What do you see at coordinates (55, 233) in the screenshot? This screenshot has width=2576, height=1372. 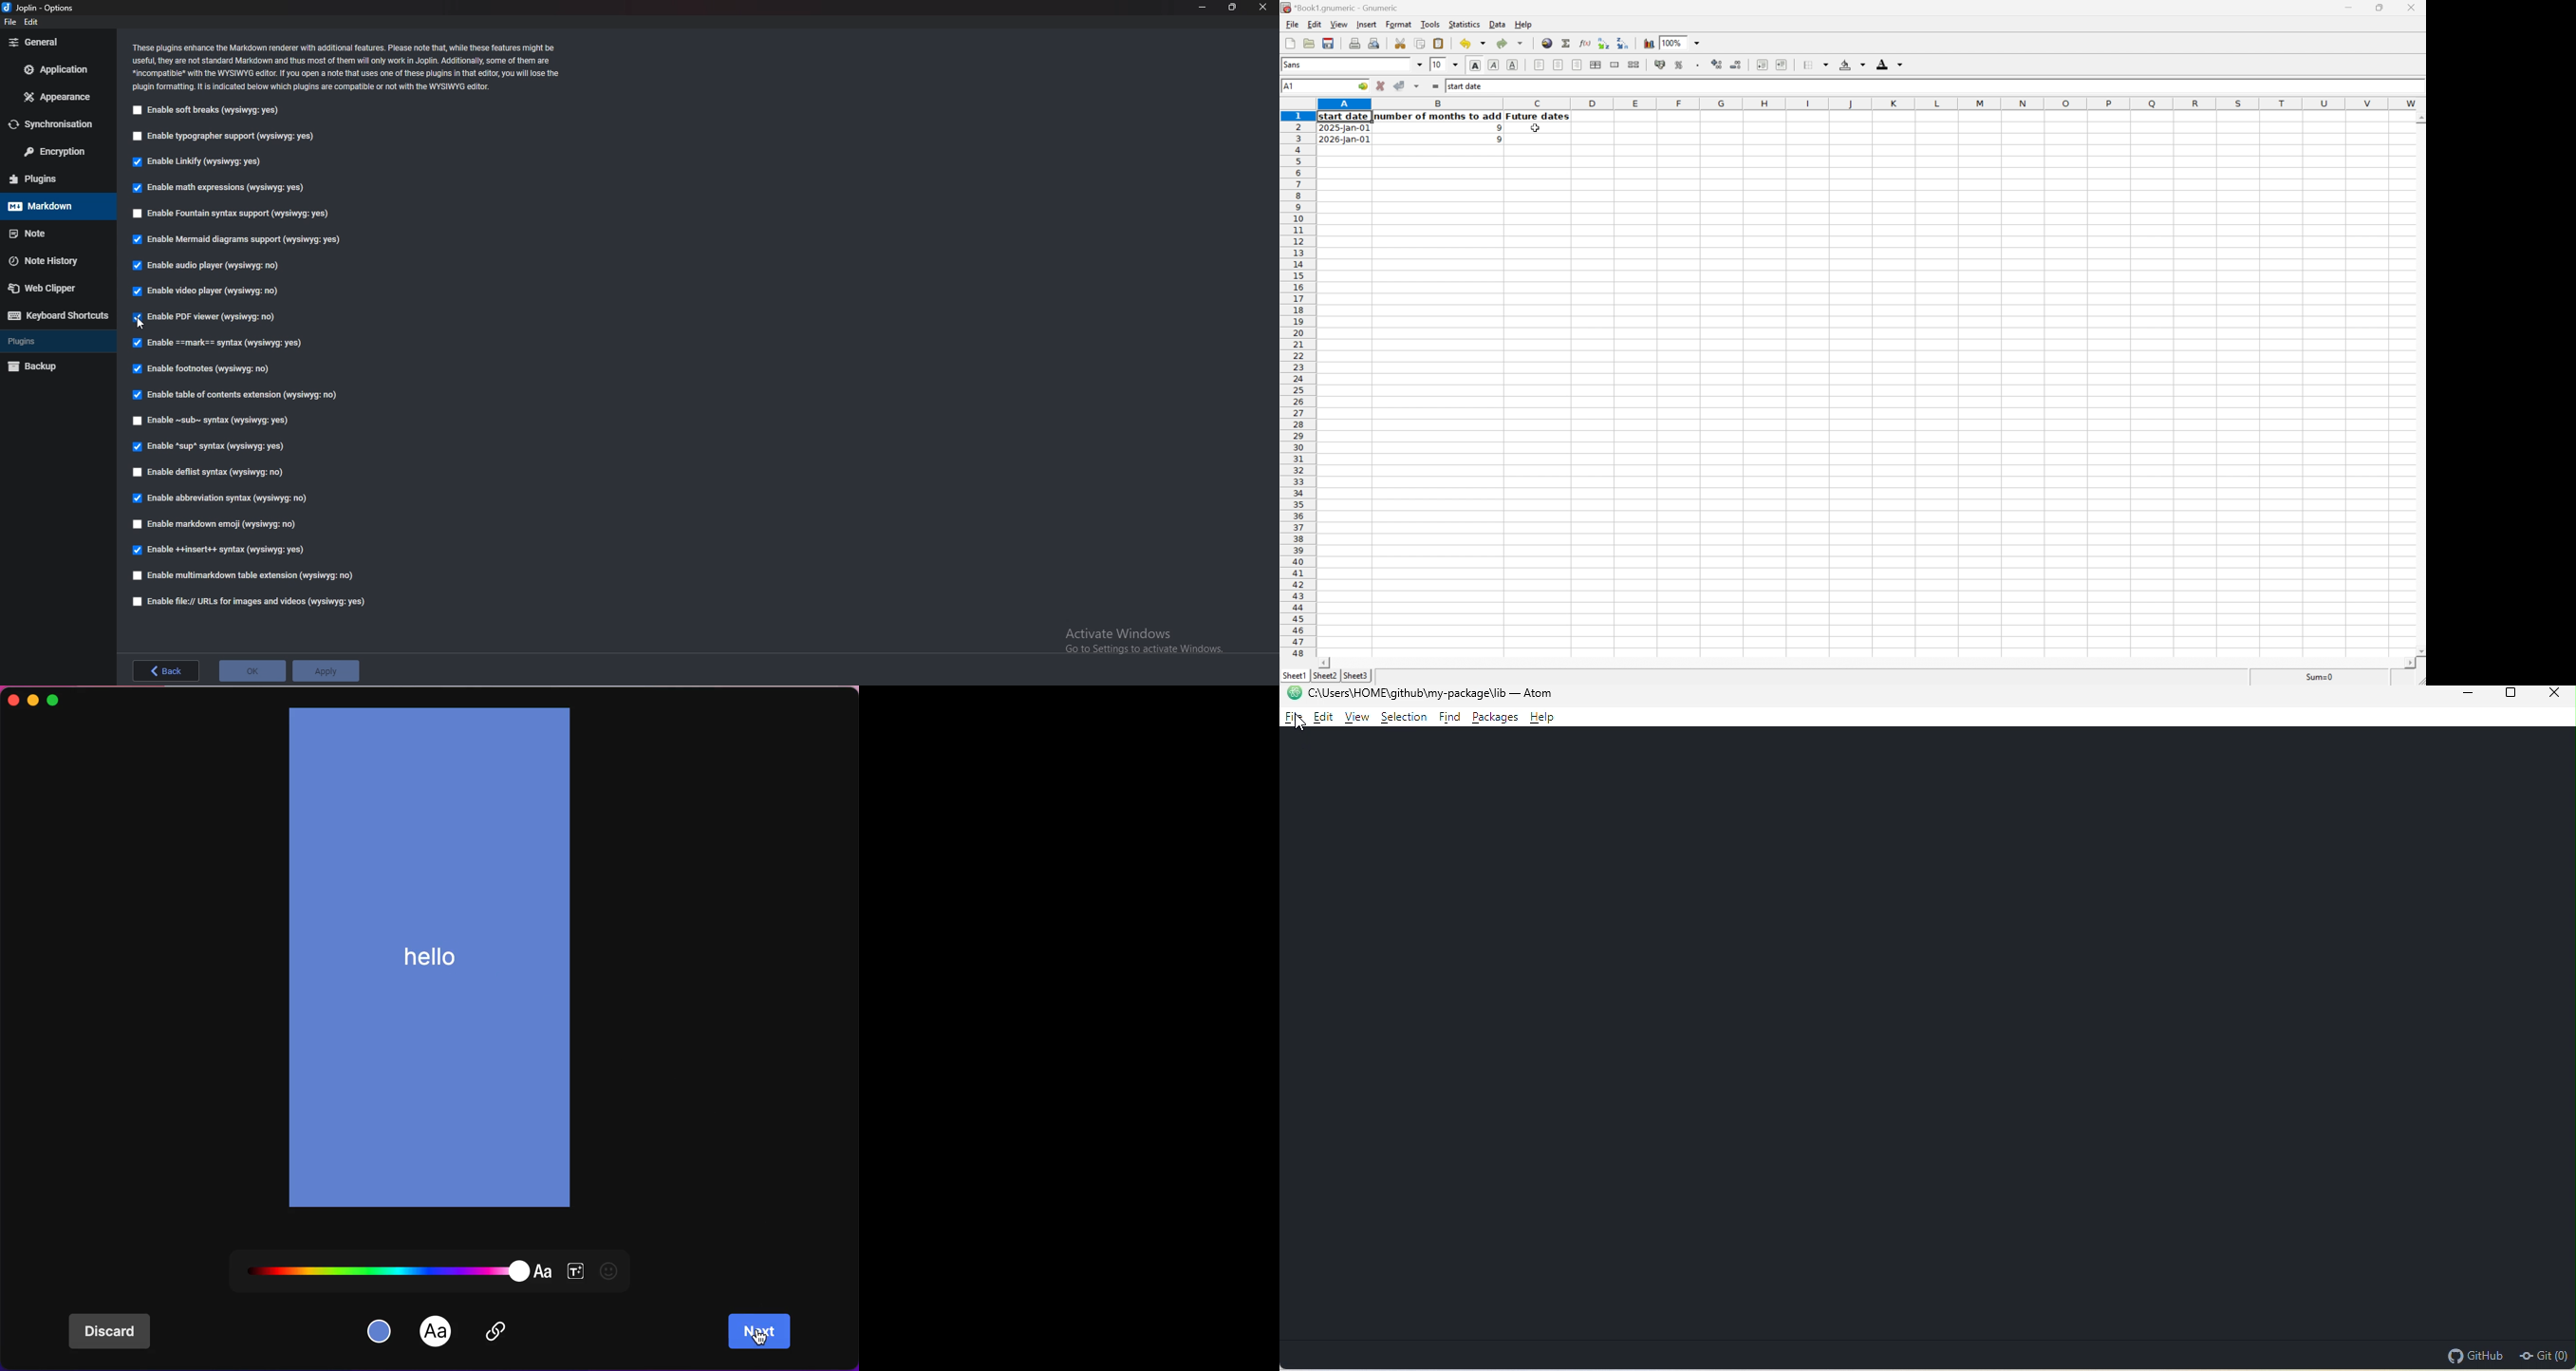 I see `note` at bounding box center [55, 233].